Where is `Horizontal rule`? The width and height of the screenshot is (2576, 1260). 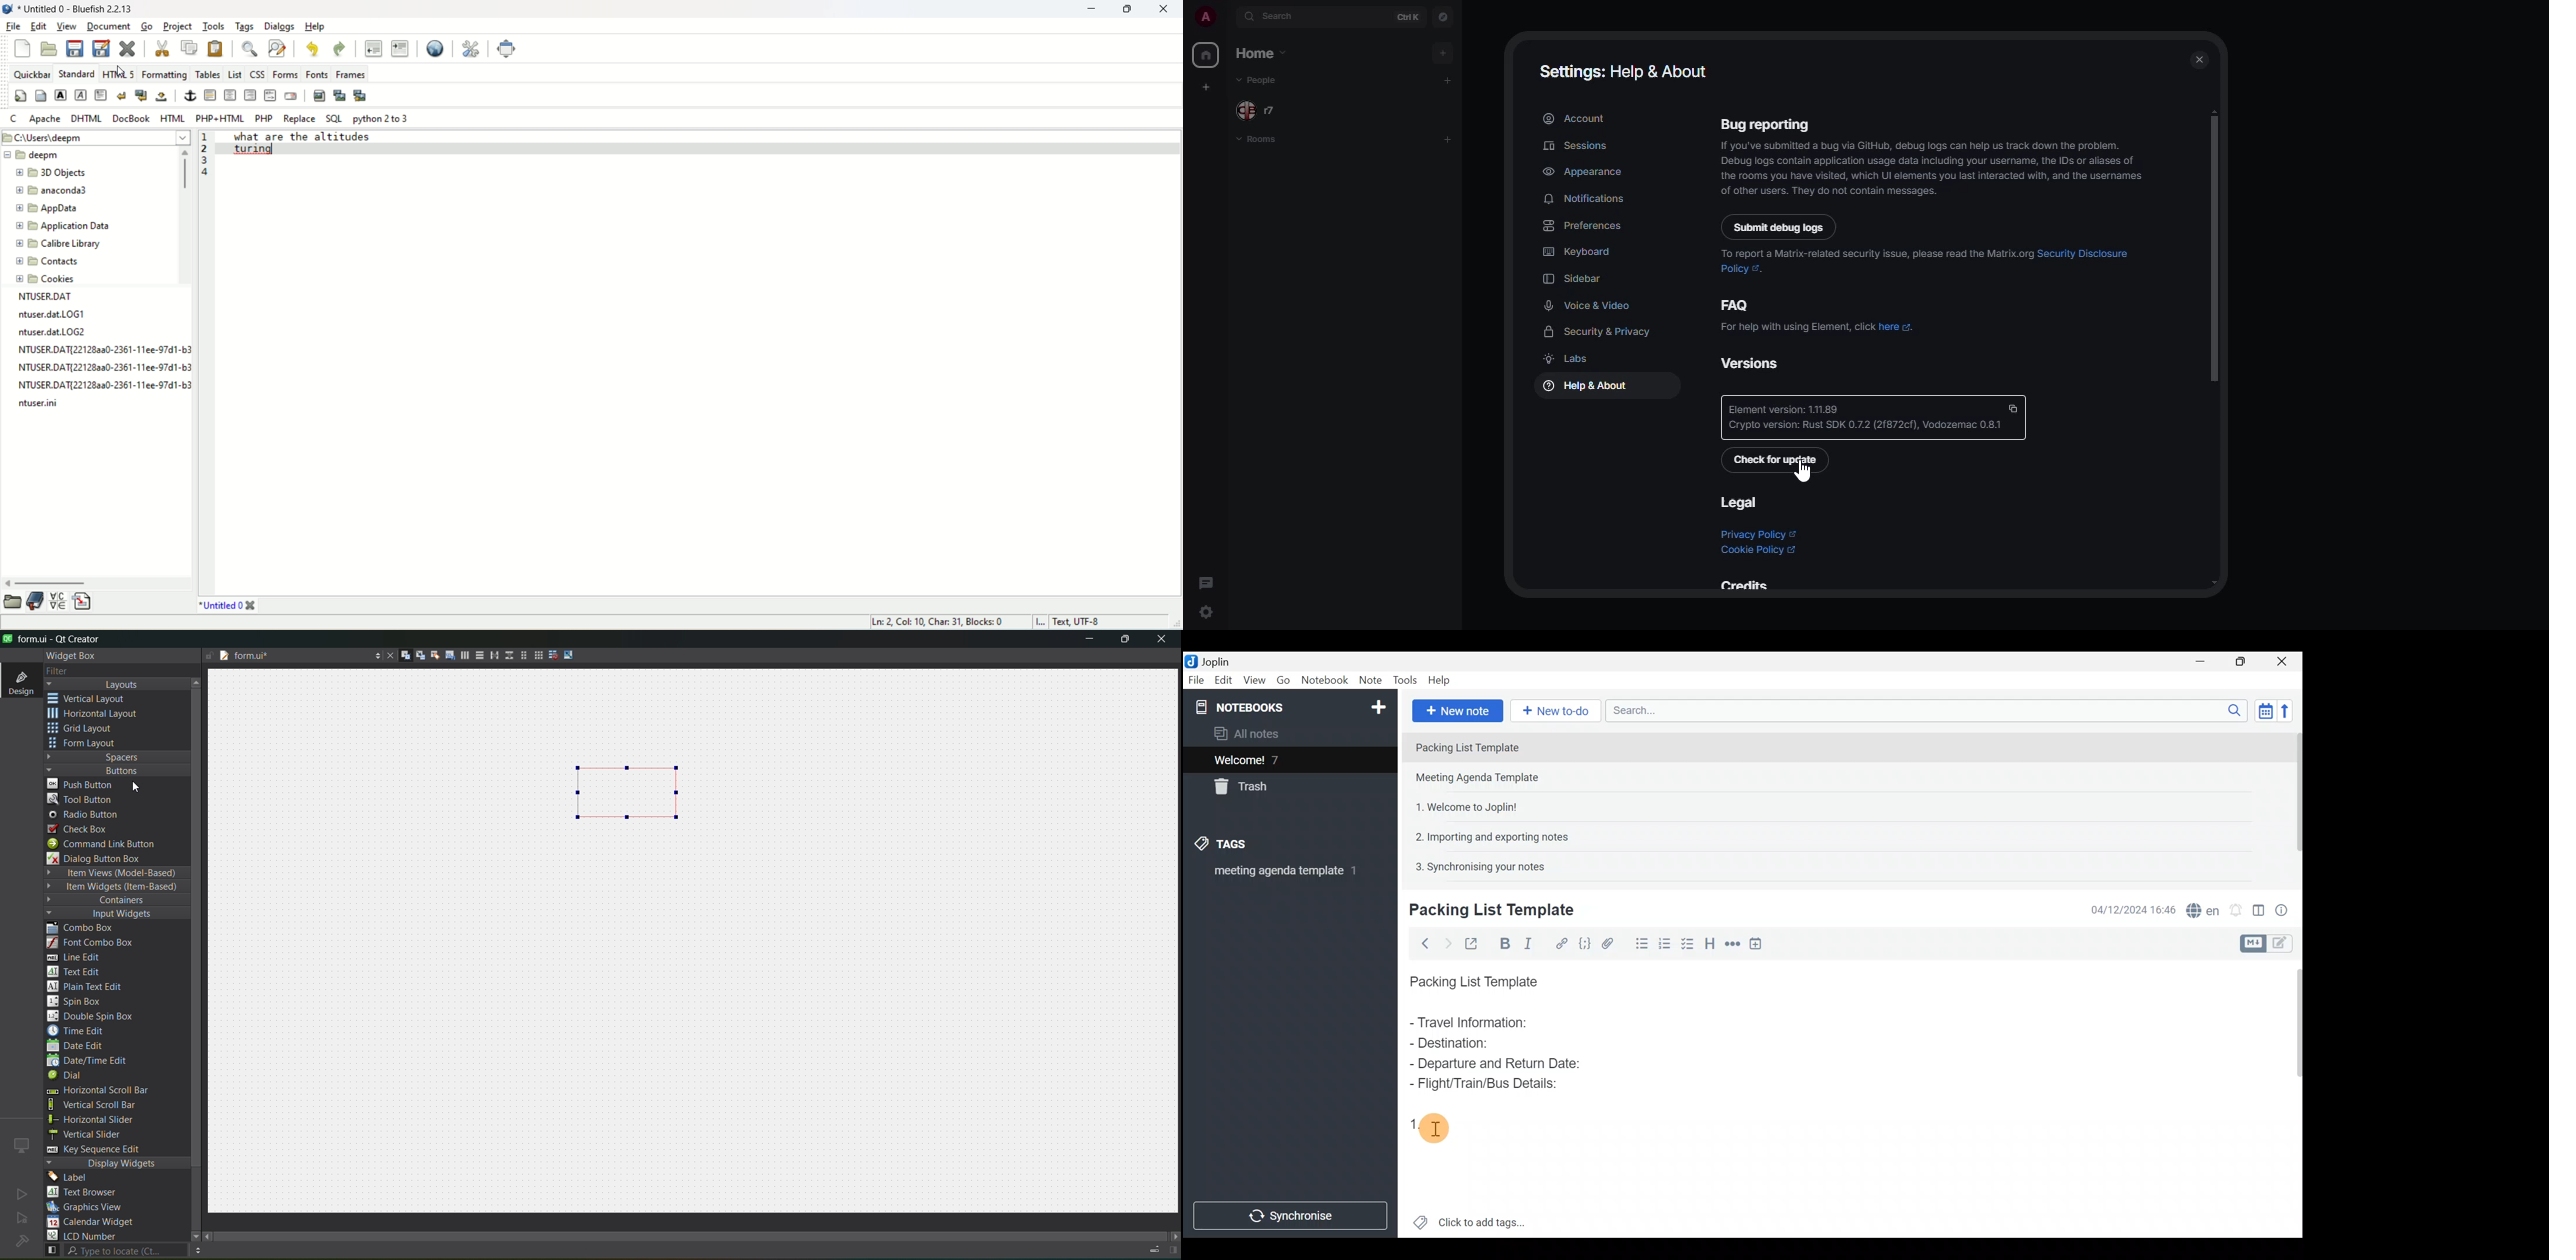 Horizontal rule is located at coordinates (1731, 944).